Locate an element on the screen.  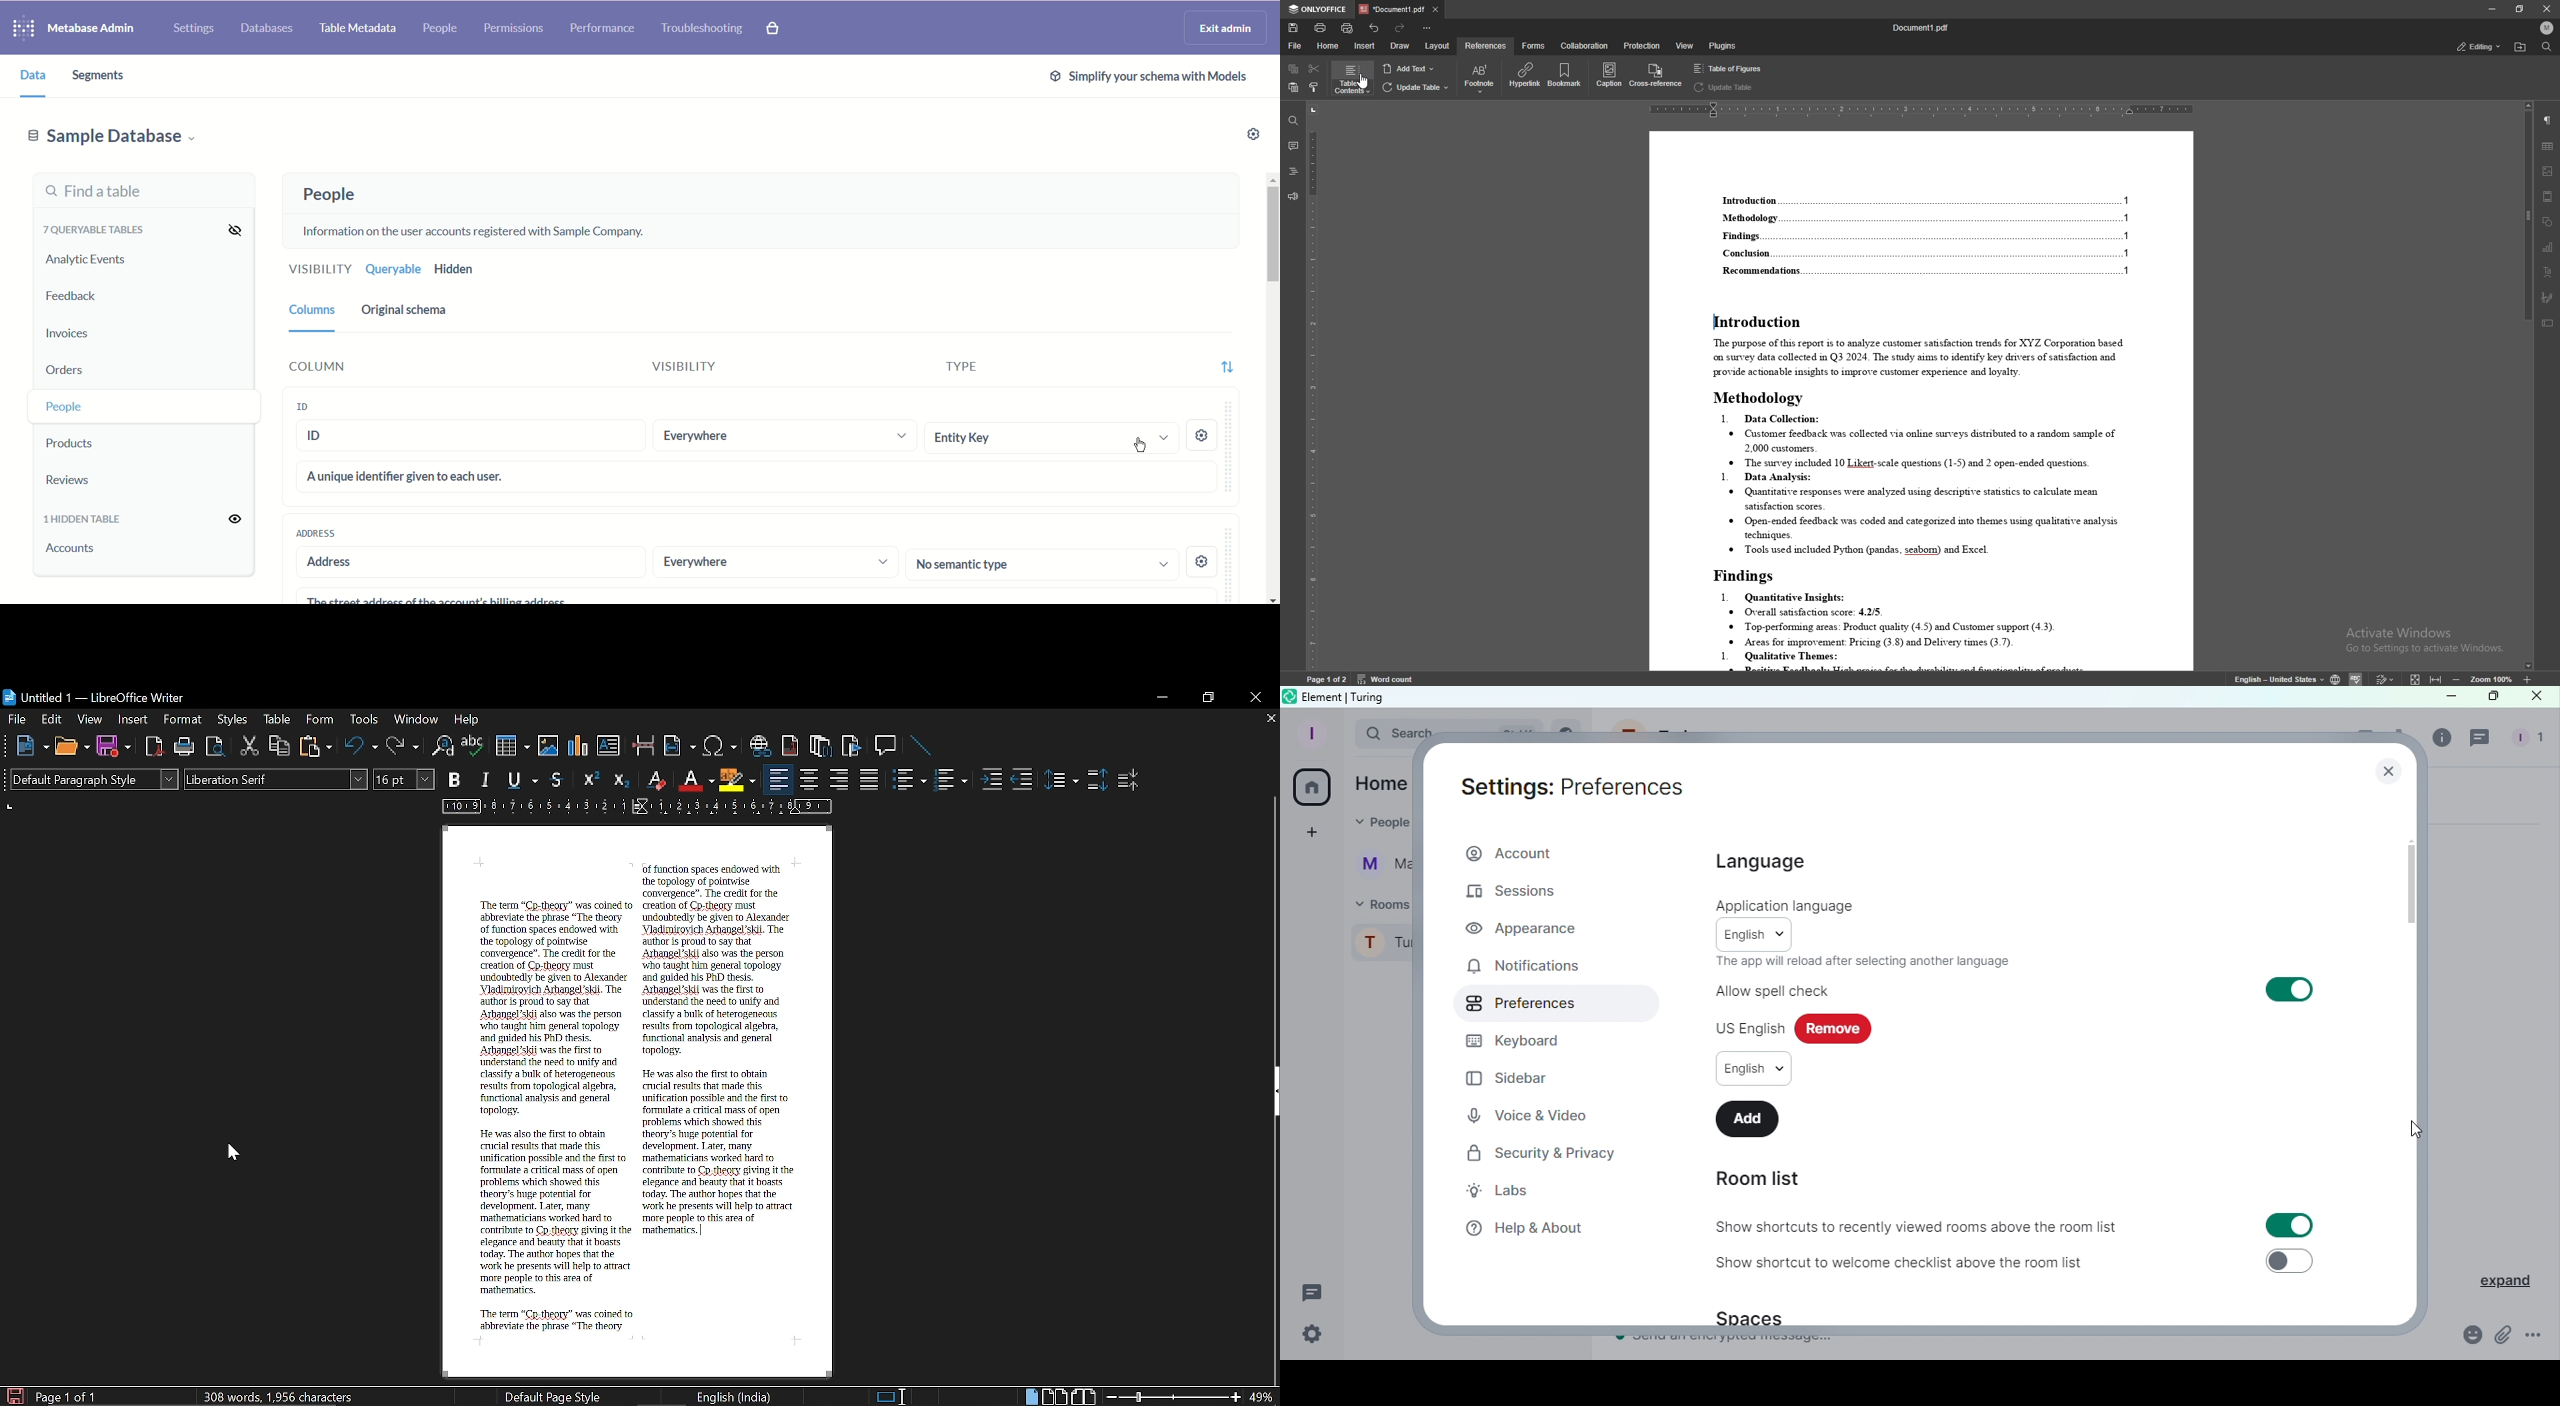
cut is located at coordinates (1315, 69).